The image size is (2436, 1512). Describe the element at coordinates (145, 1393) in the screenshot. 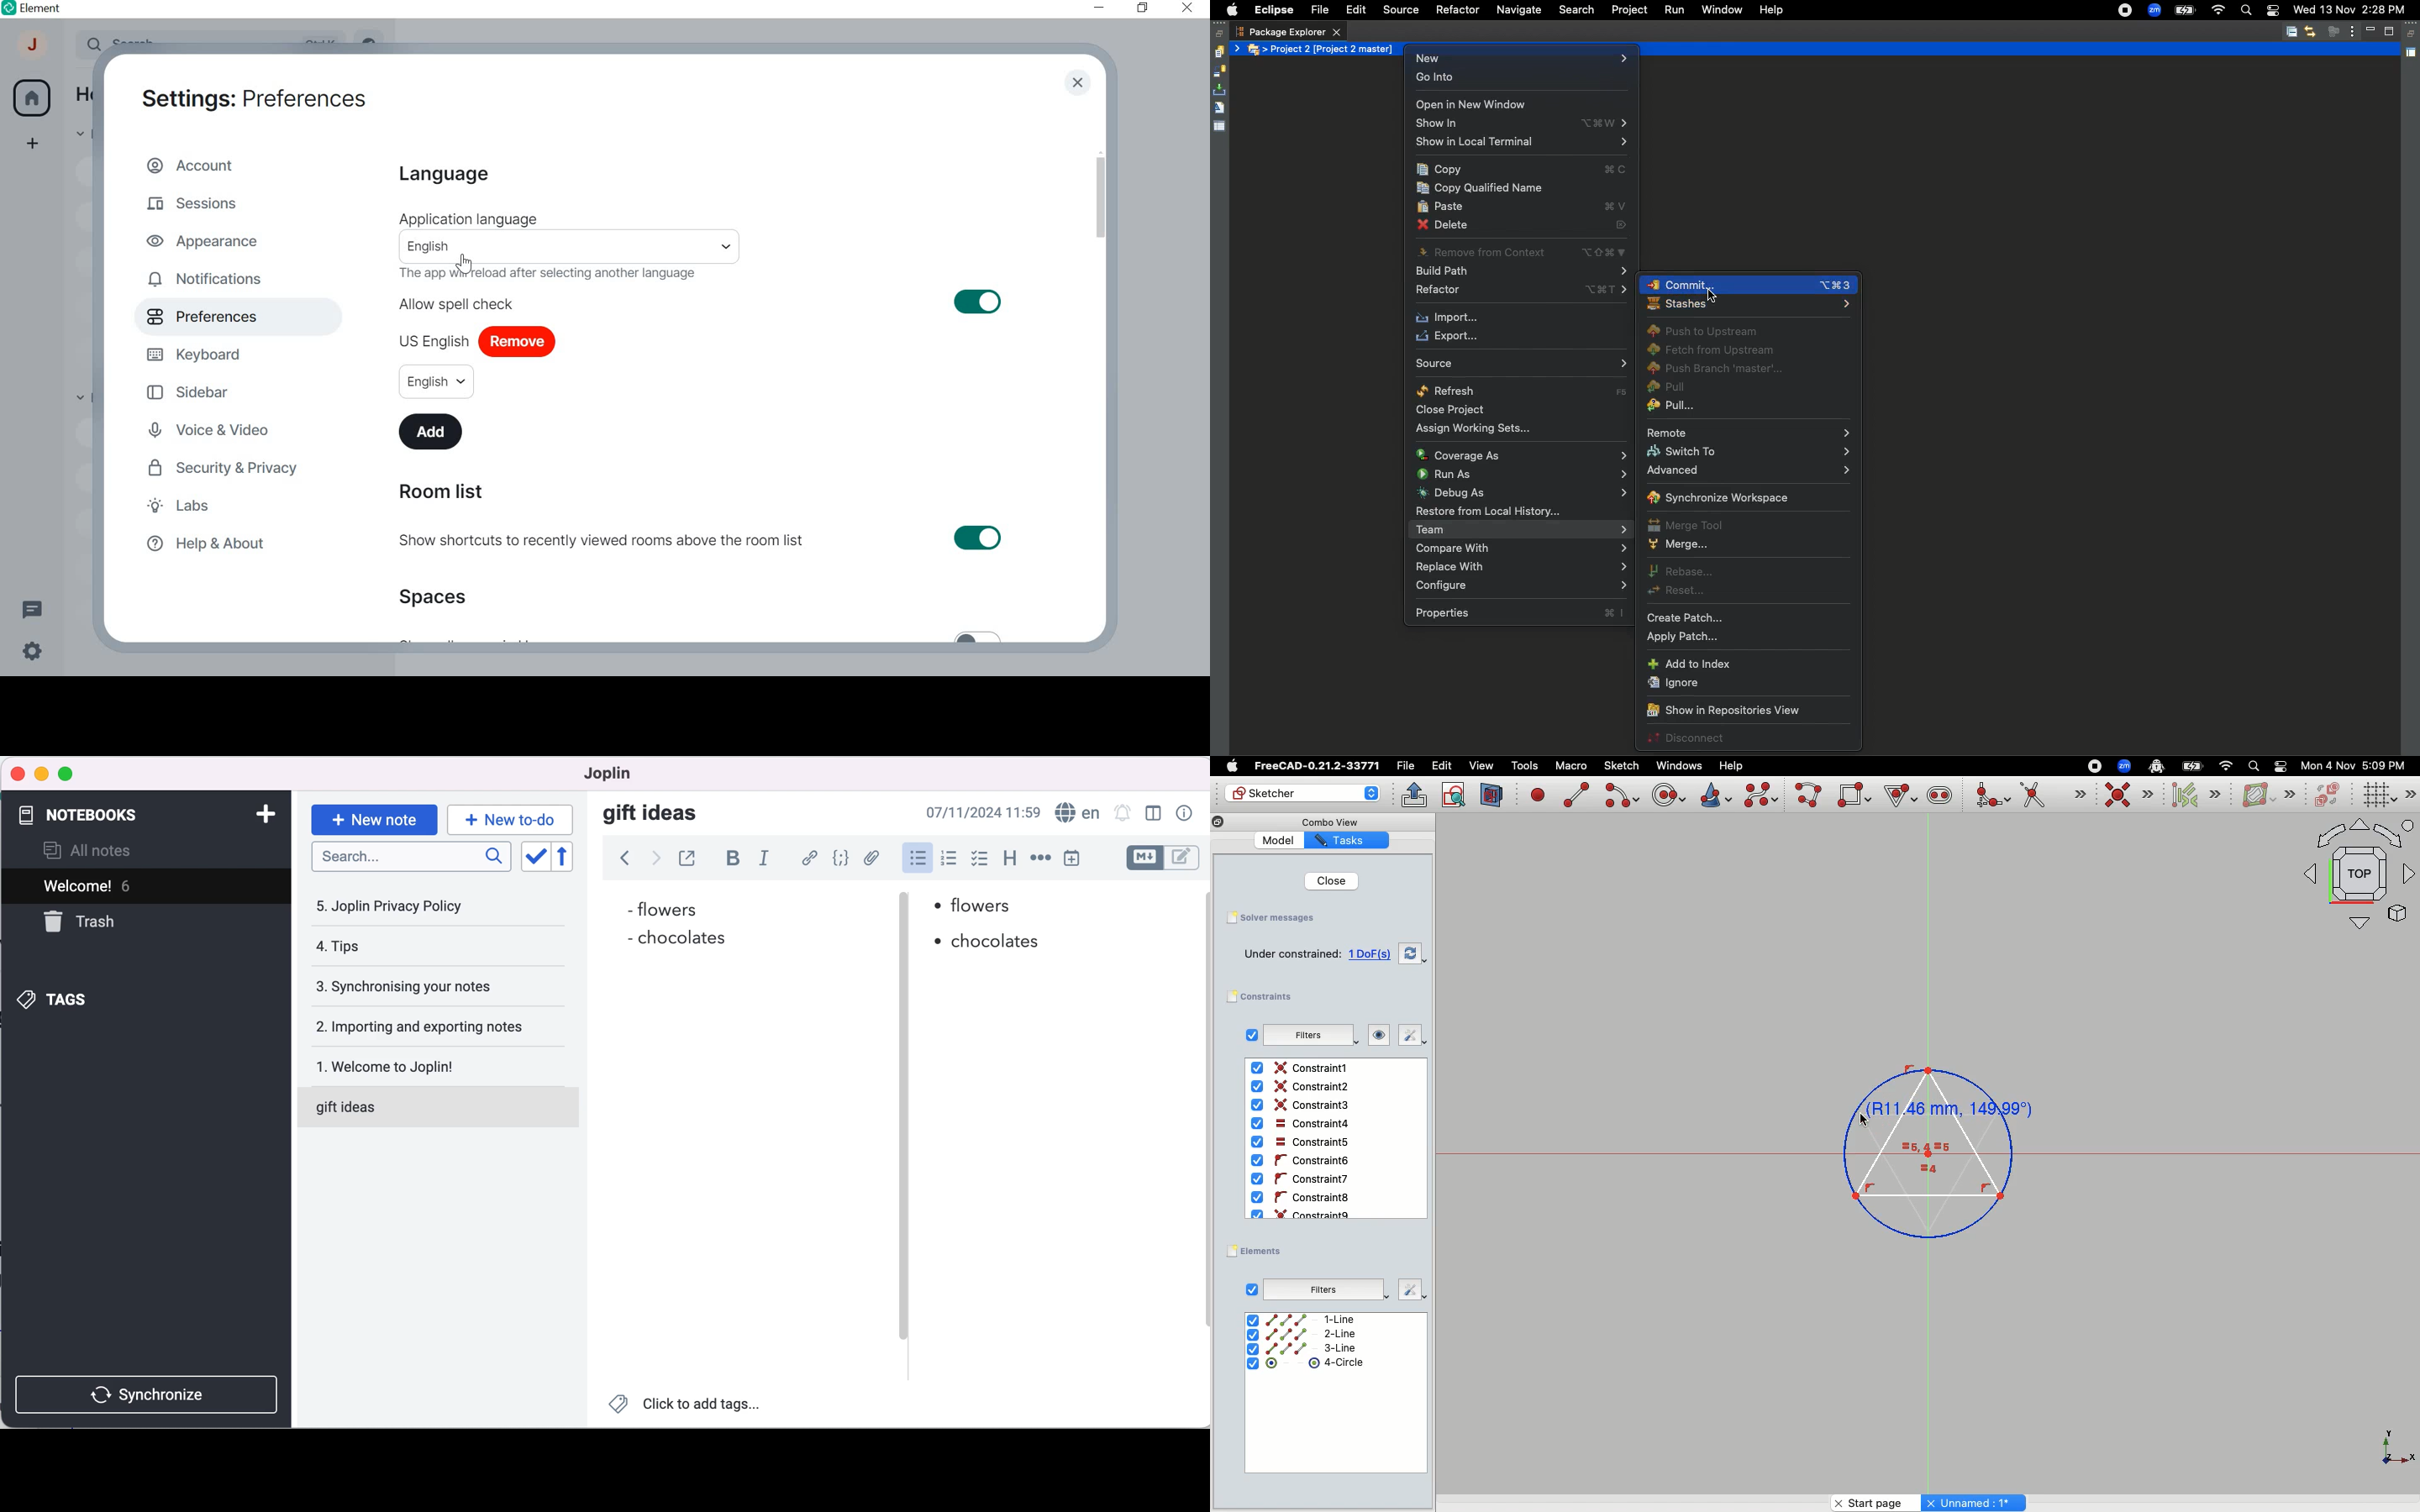

I see `synchronize` at that location.